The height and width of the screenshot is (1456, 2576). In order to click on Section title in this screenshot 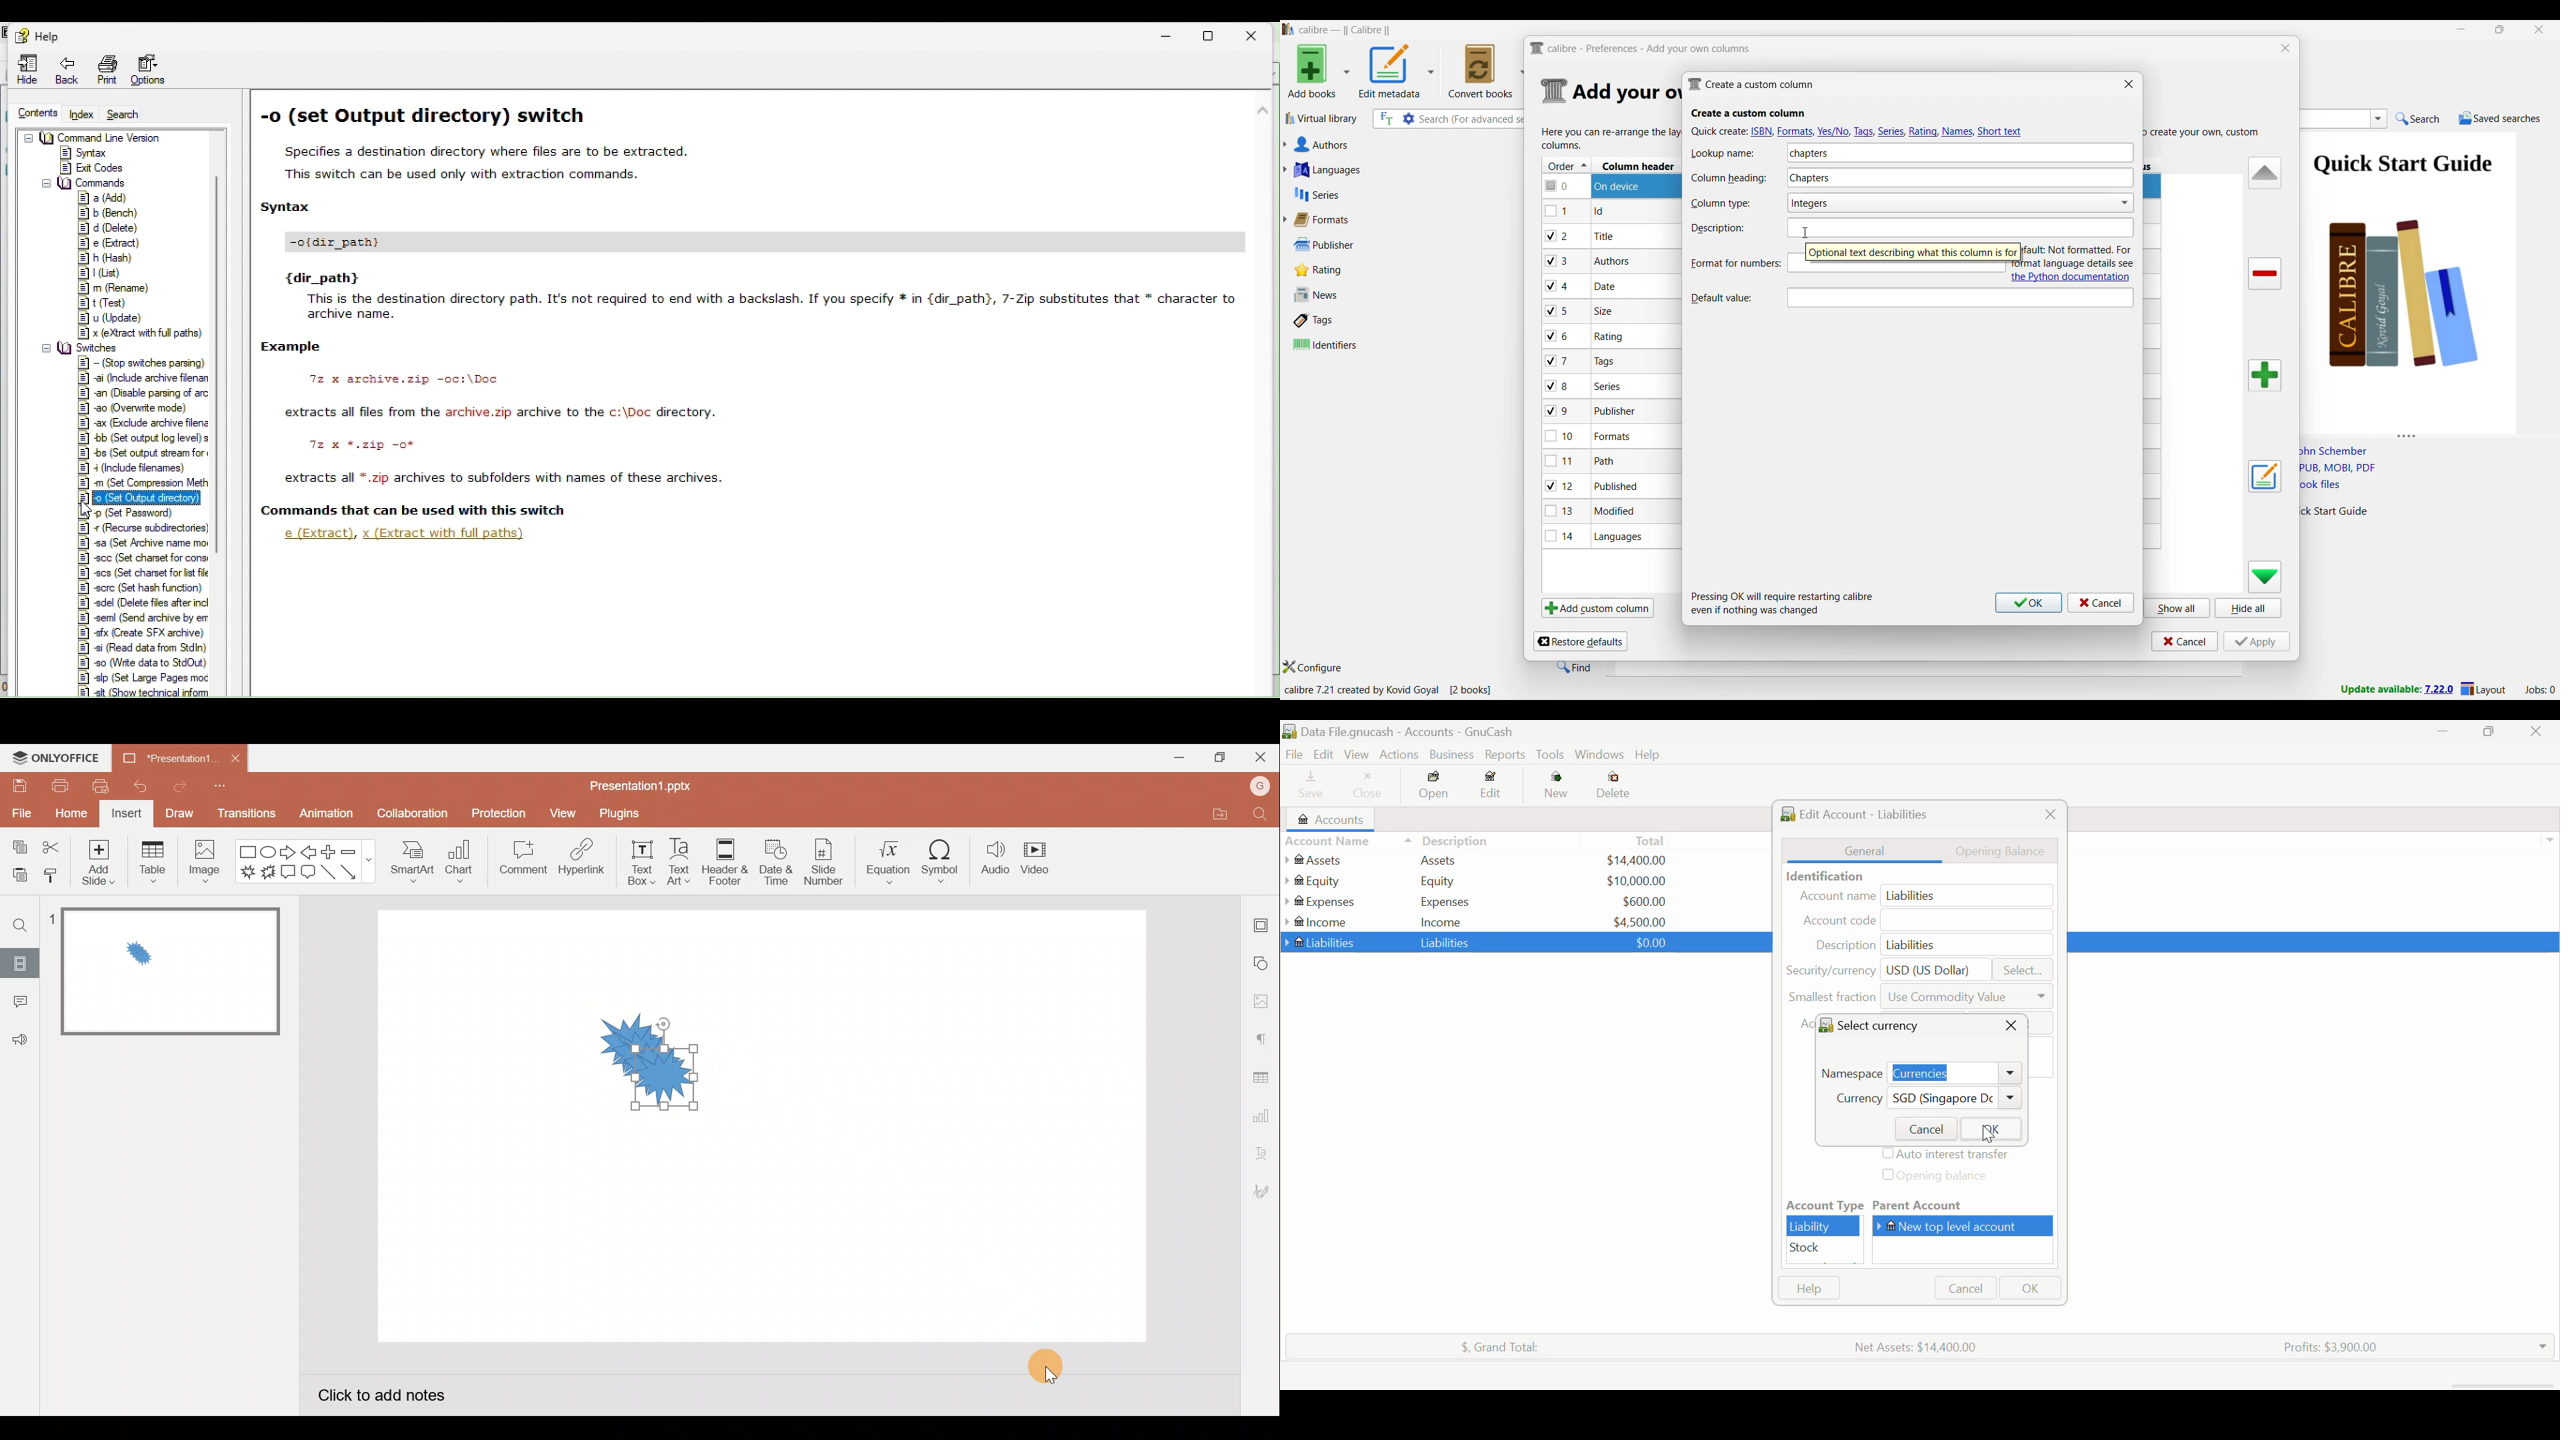, I will do `click(1749, 113)`.